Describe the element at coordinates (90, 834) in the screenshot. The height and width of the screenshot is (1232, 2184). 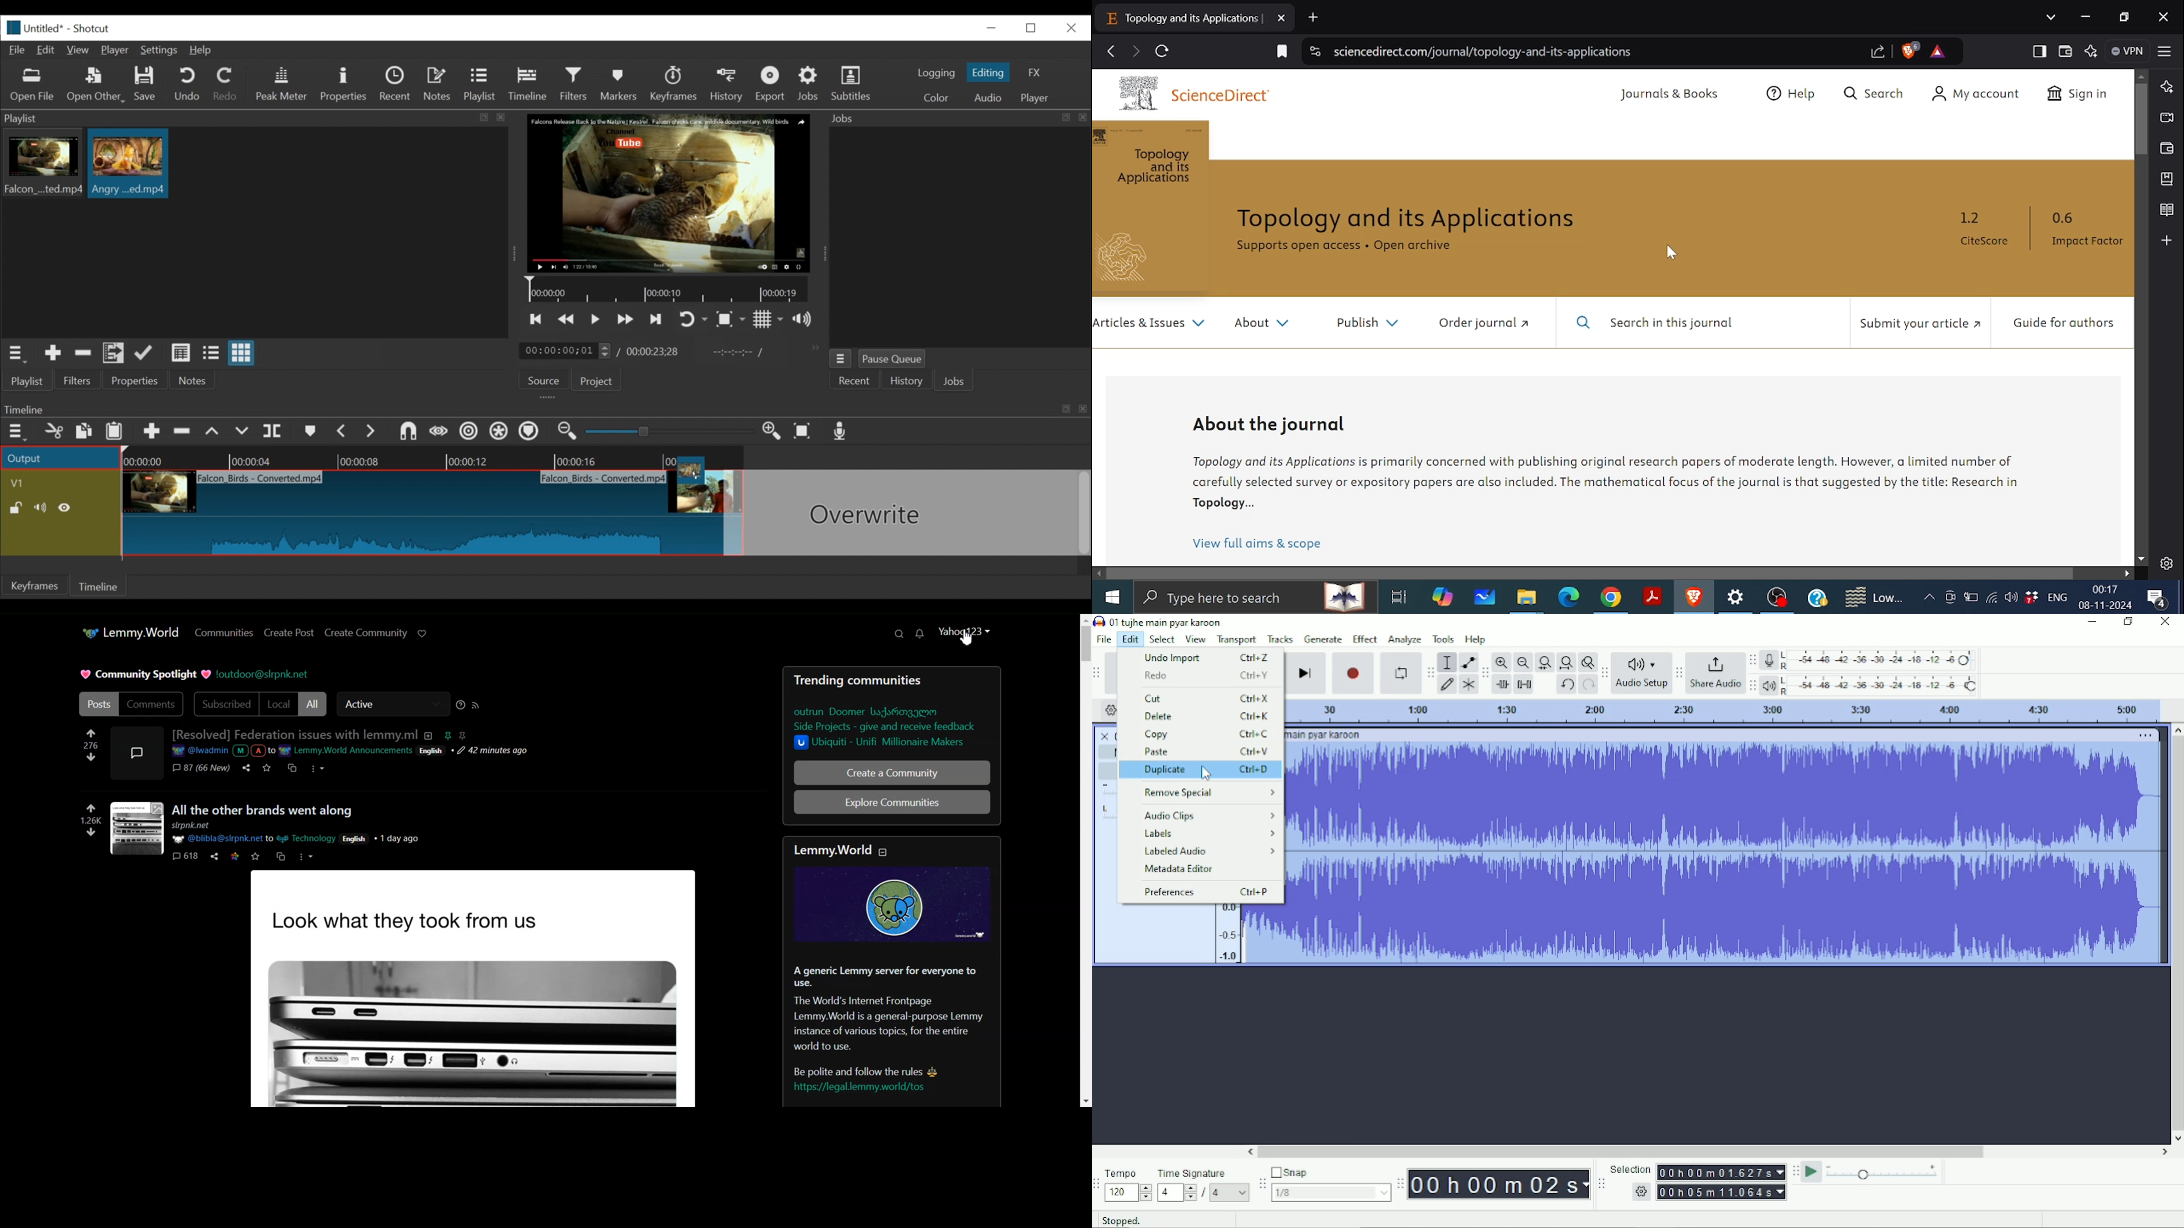
I see `downvote` at that location.